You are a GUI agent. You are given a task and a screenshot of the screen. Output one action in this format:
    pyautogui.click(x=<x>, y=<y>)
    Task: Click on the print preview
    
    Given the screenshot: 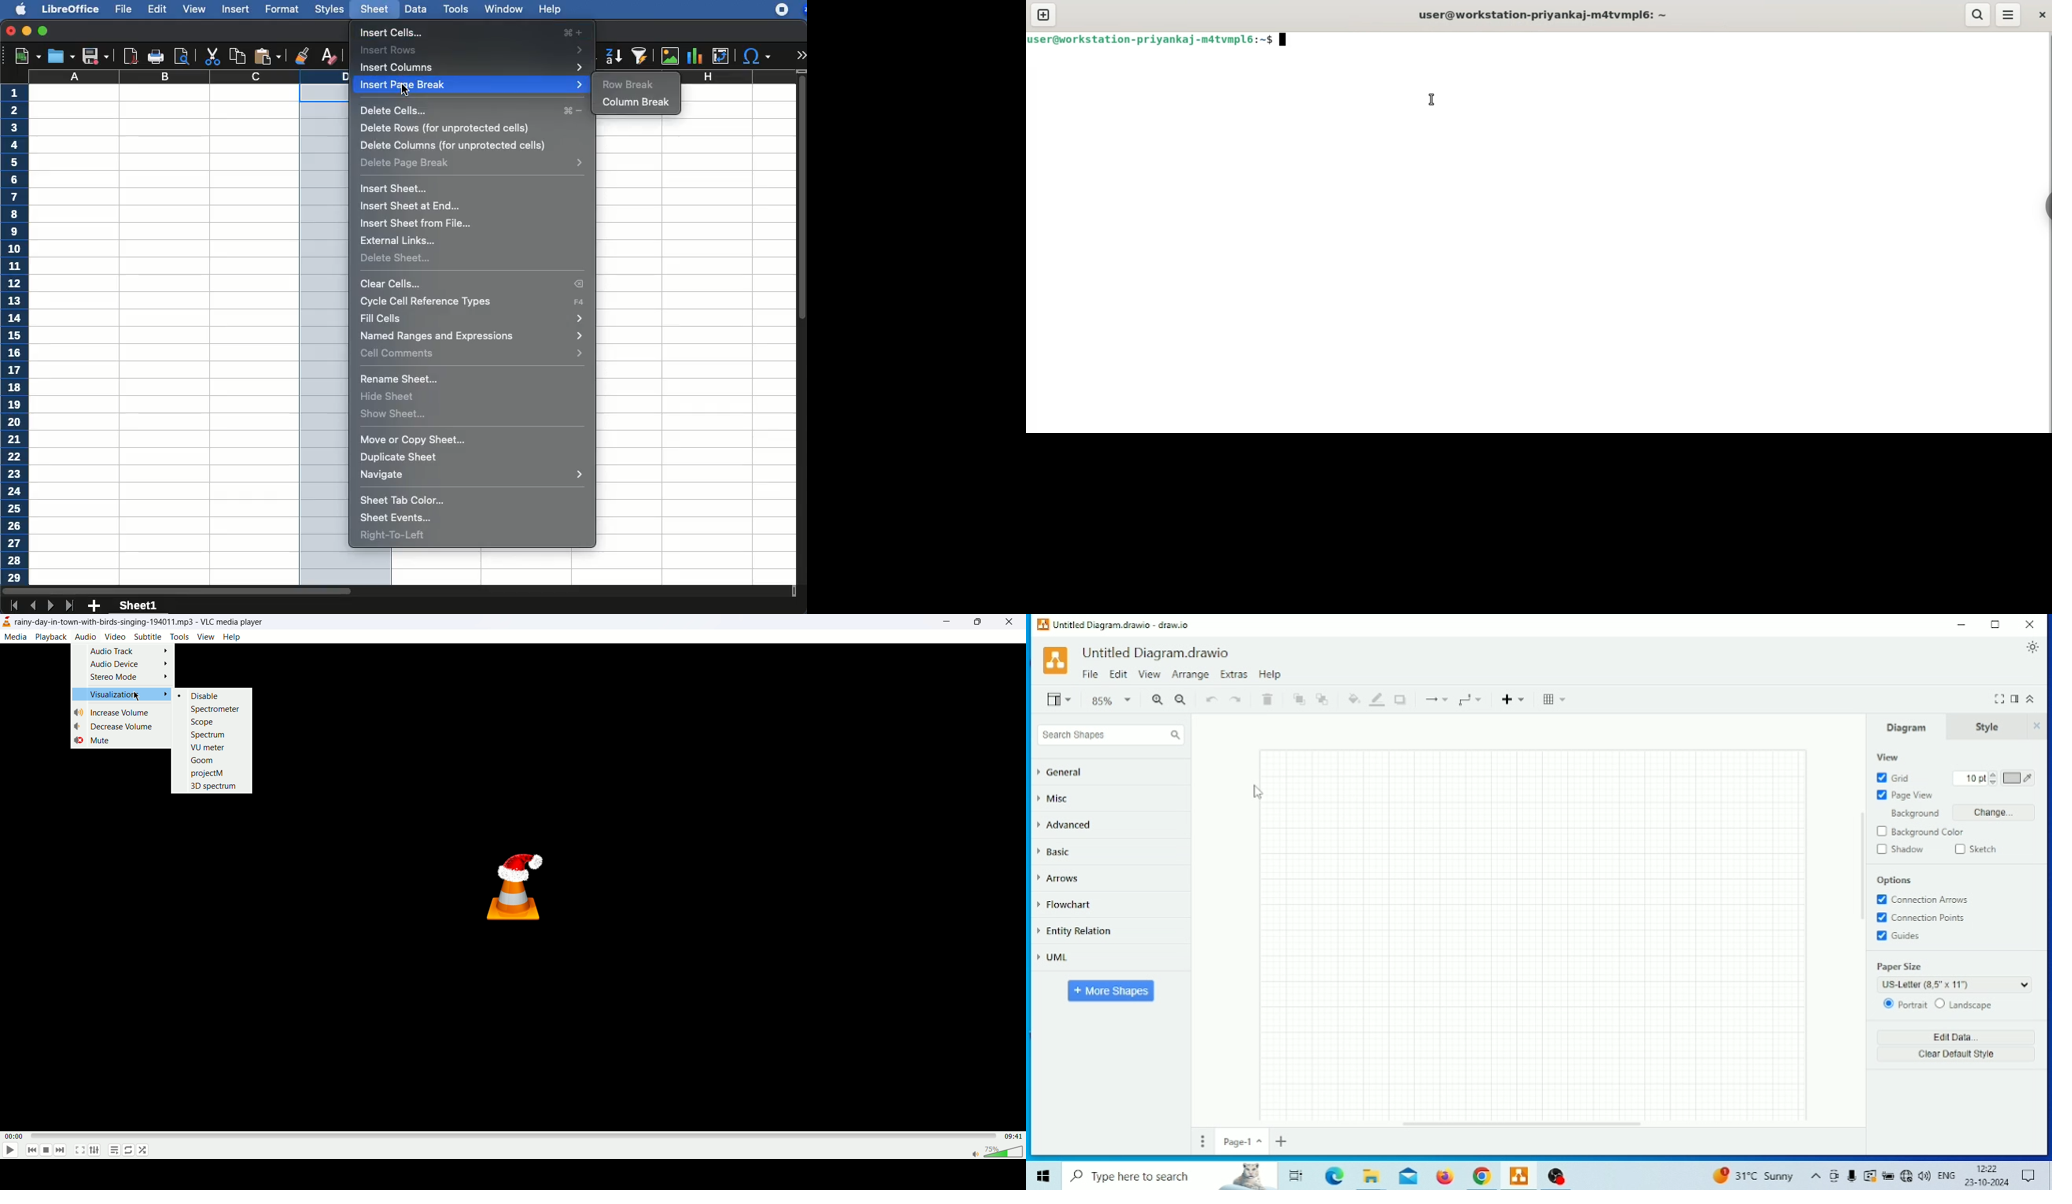 What is the action you would take?
    pyautogui.click(x=183, y=56)
    